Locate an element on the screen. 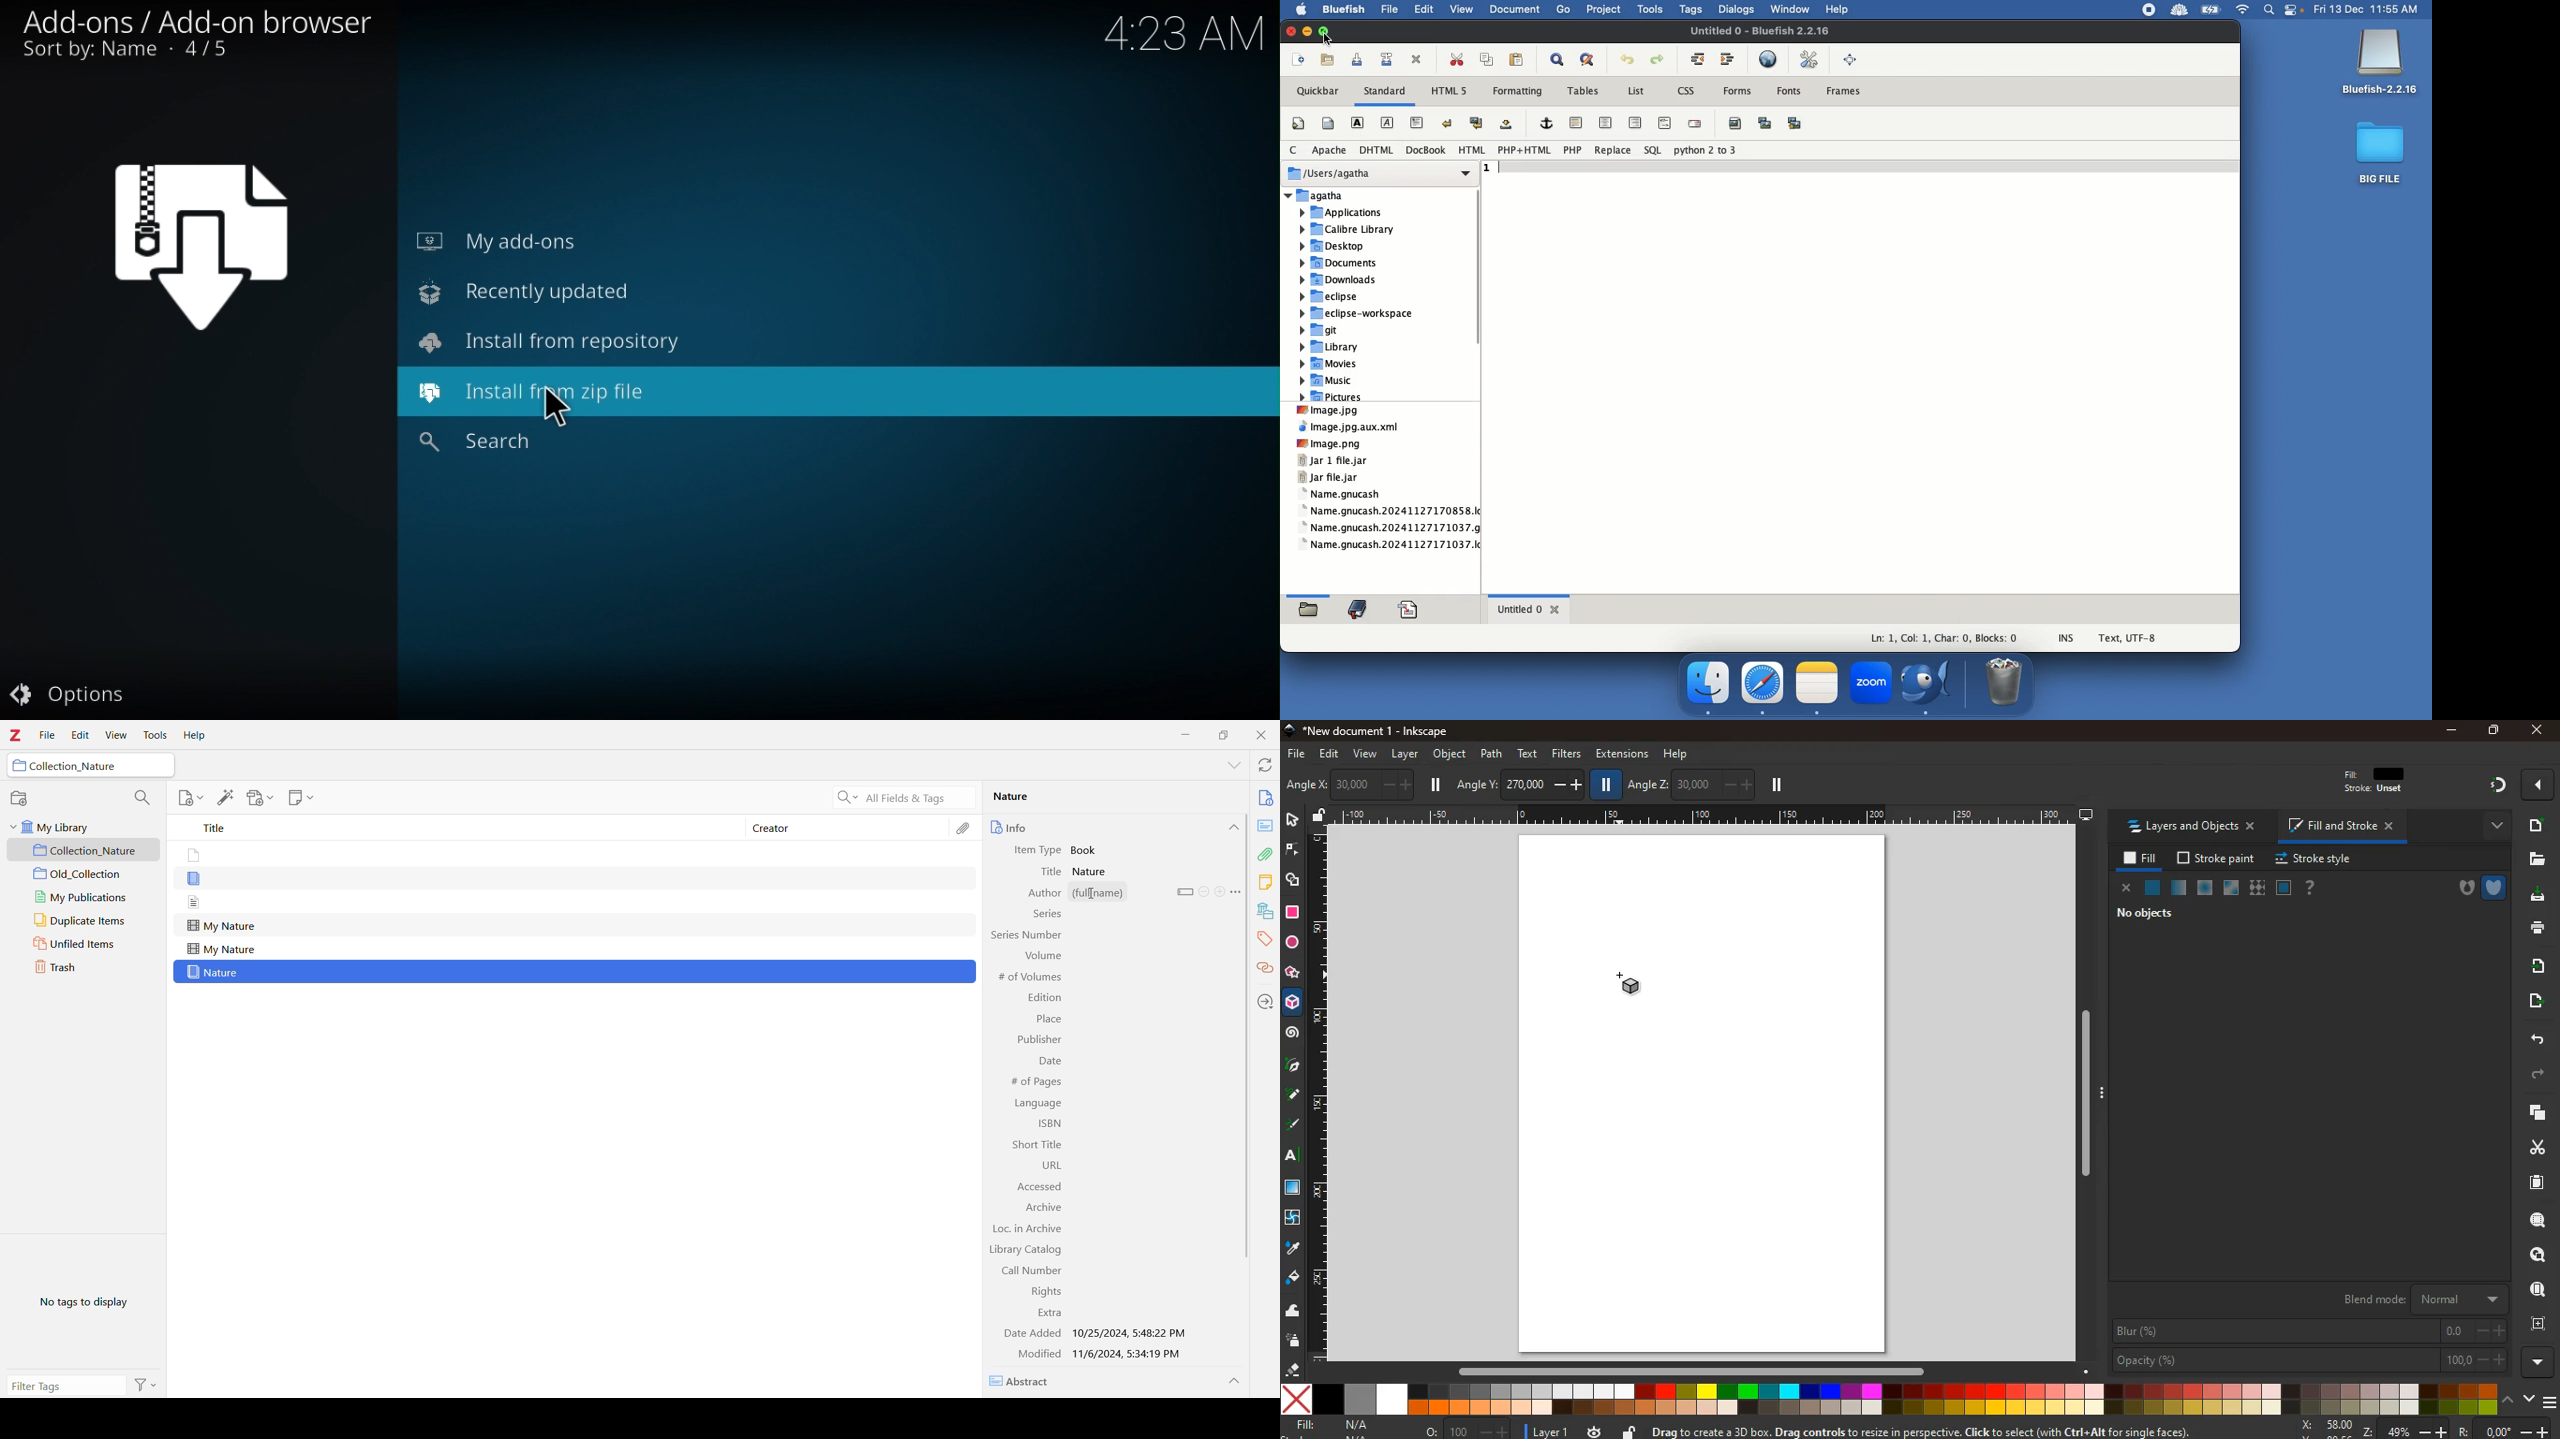 The height and width of the screenshot is (1456, 2576). Email is located at coordinates (1696, 125).